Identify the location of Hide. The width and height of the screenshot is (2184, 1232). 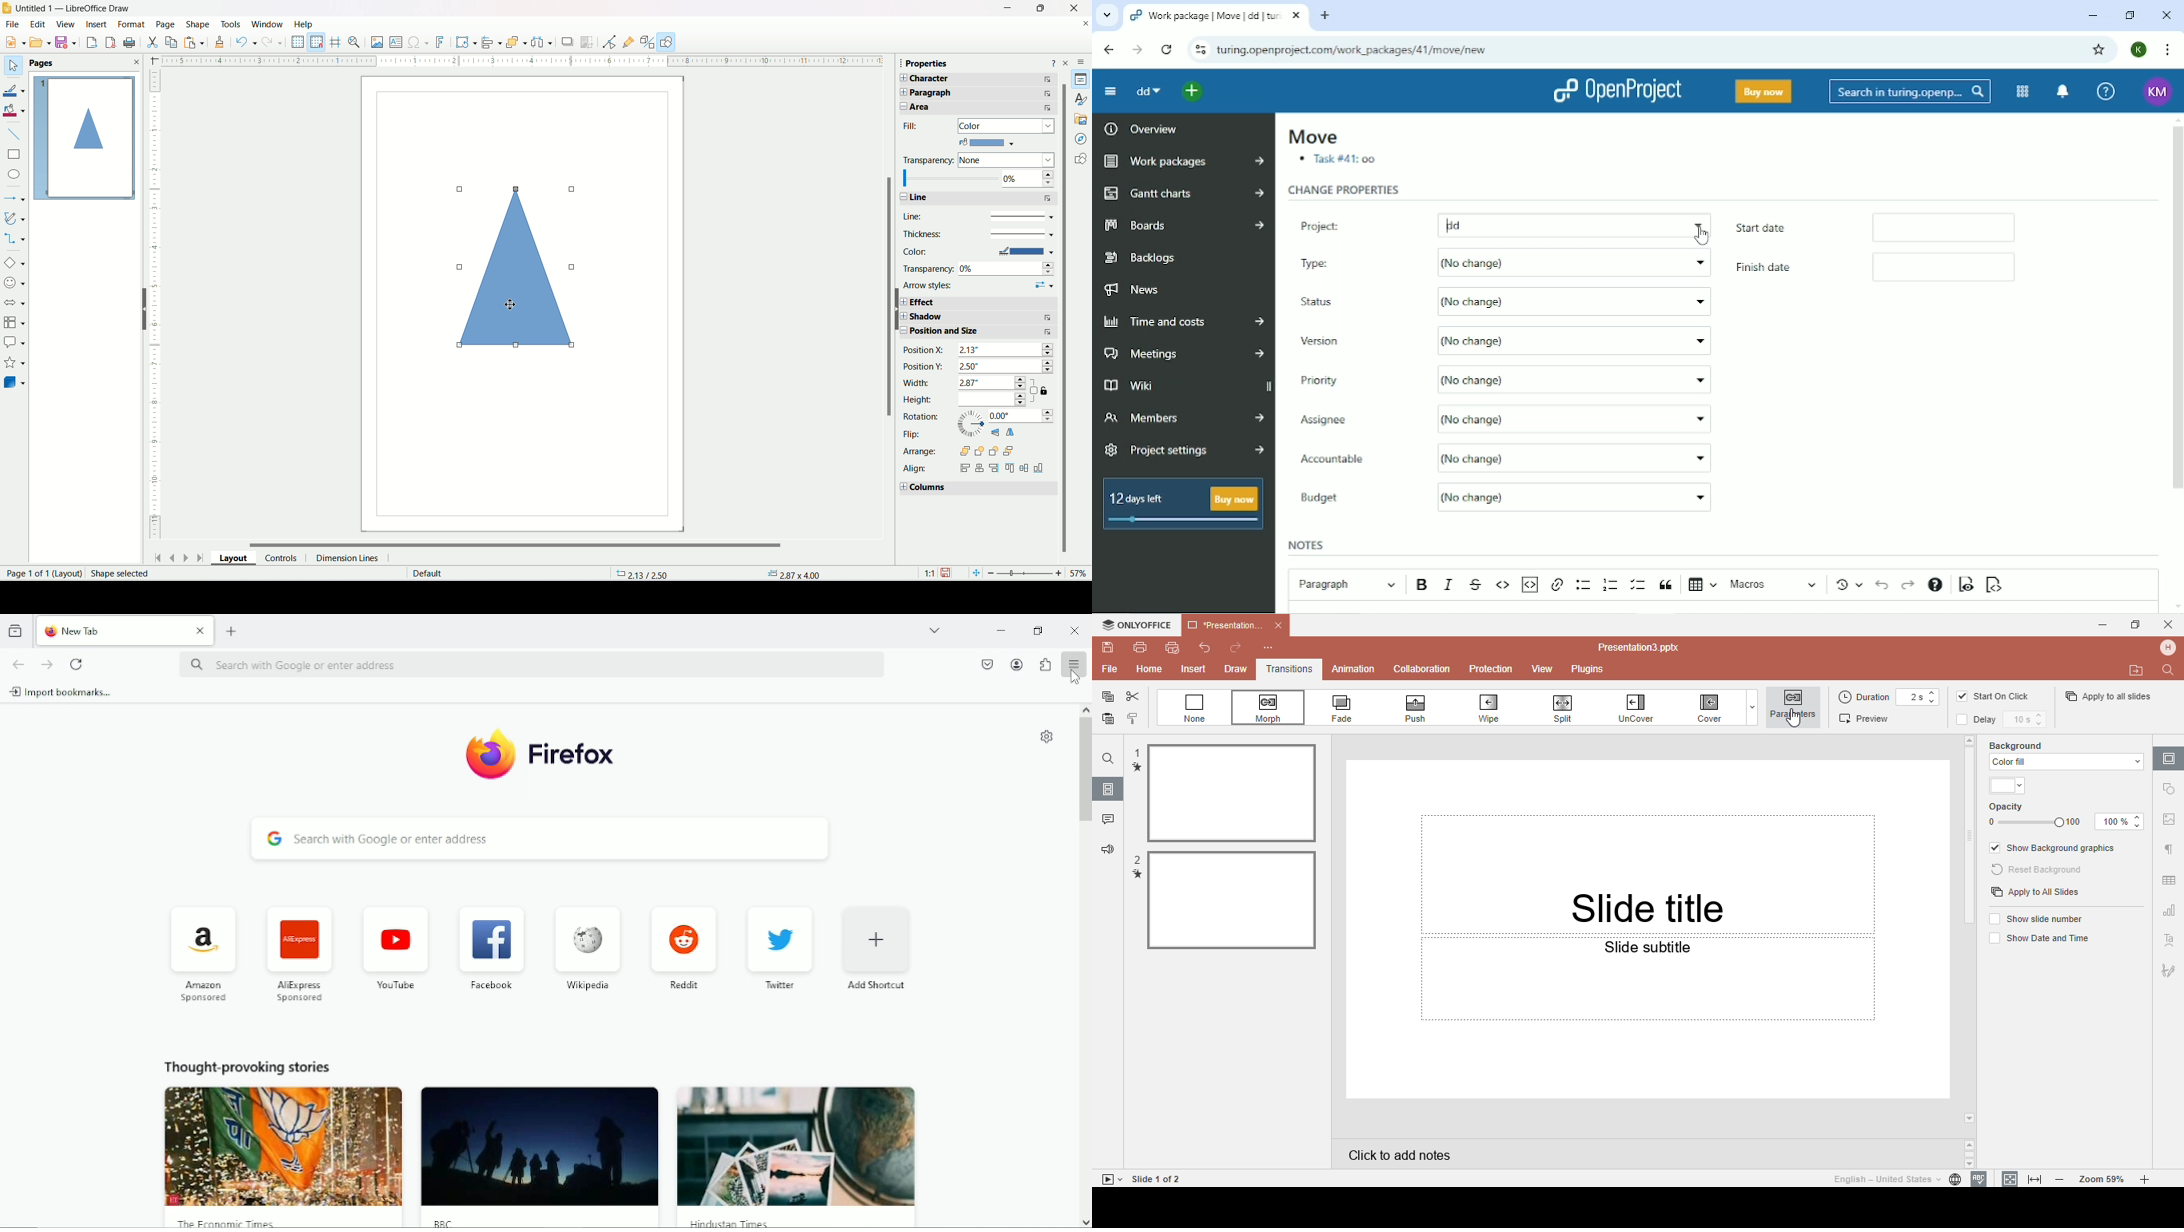
(138, 309).